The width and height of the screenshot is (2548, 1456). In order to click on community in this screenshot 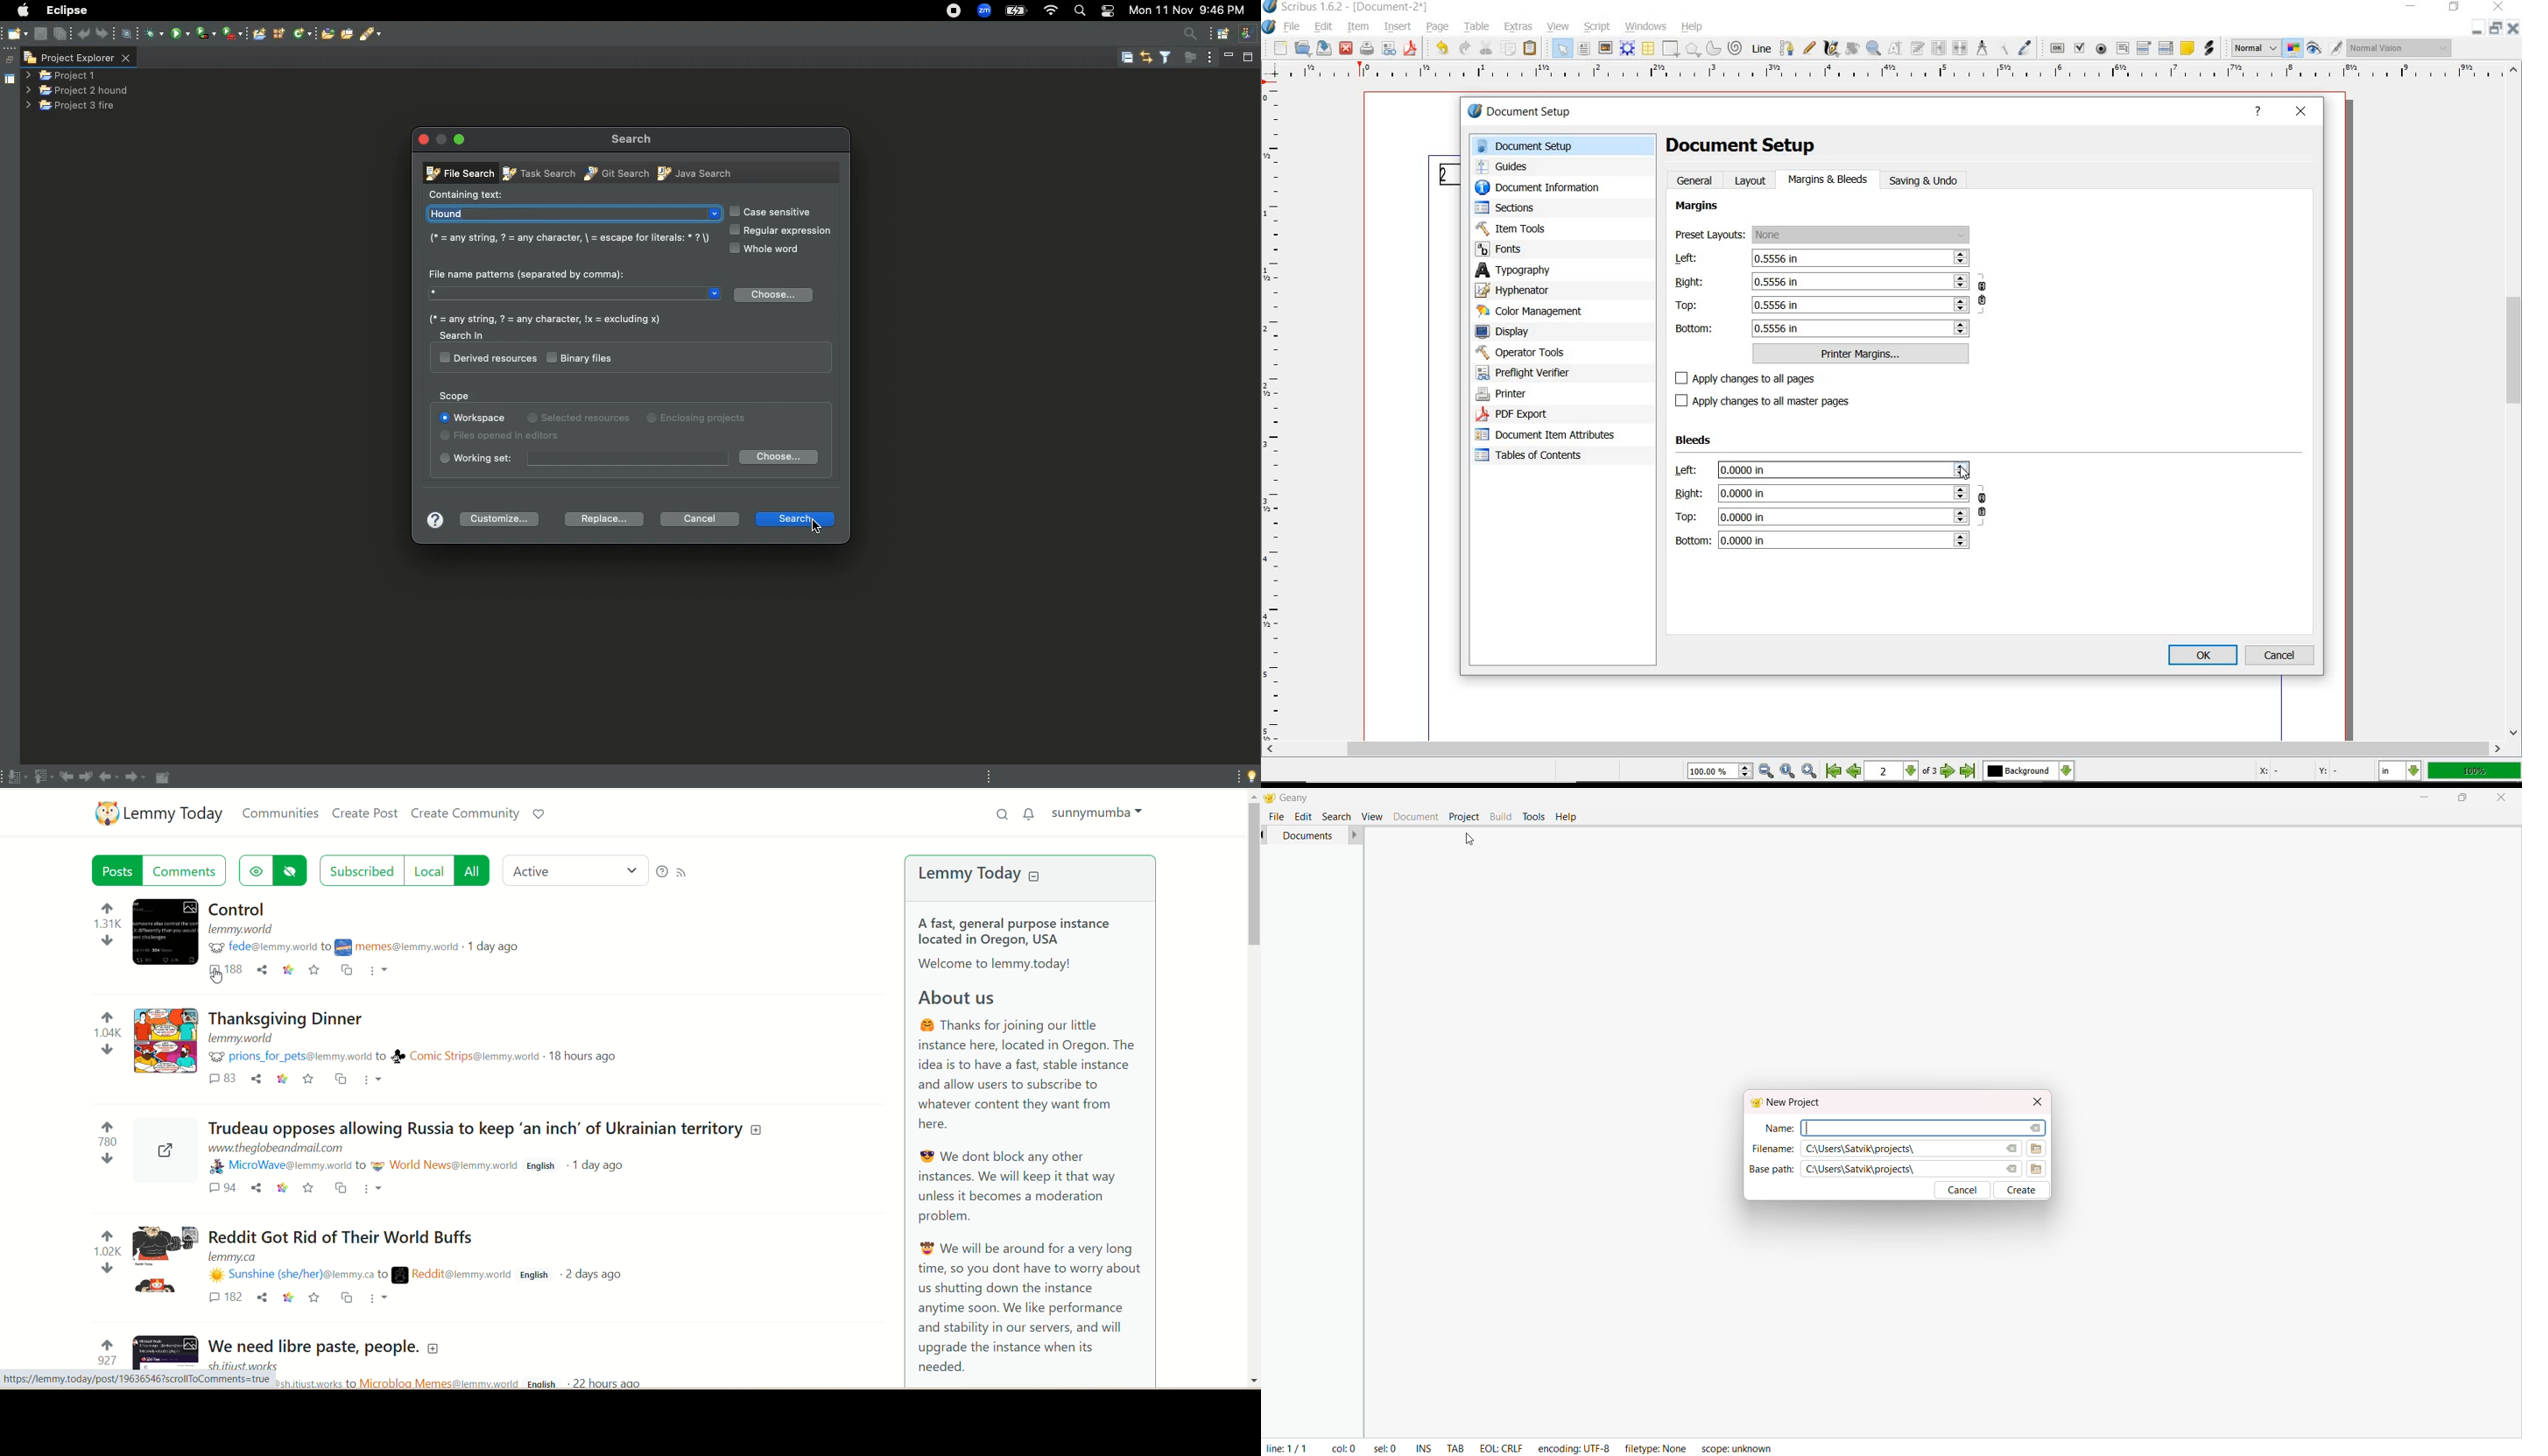, I will do `click(464, 1055)`.